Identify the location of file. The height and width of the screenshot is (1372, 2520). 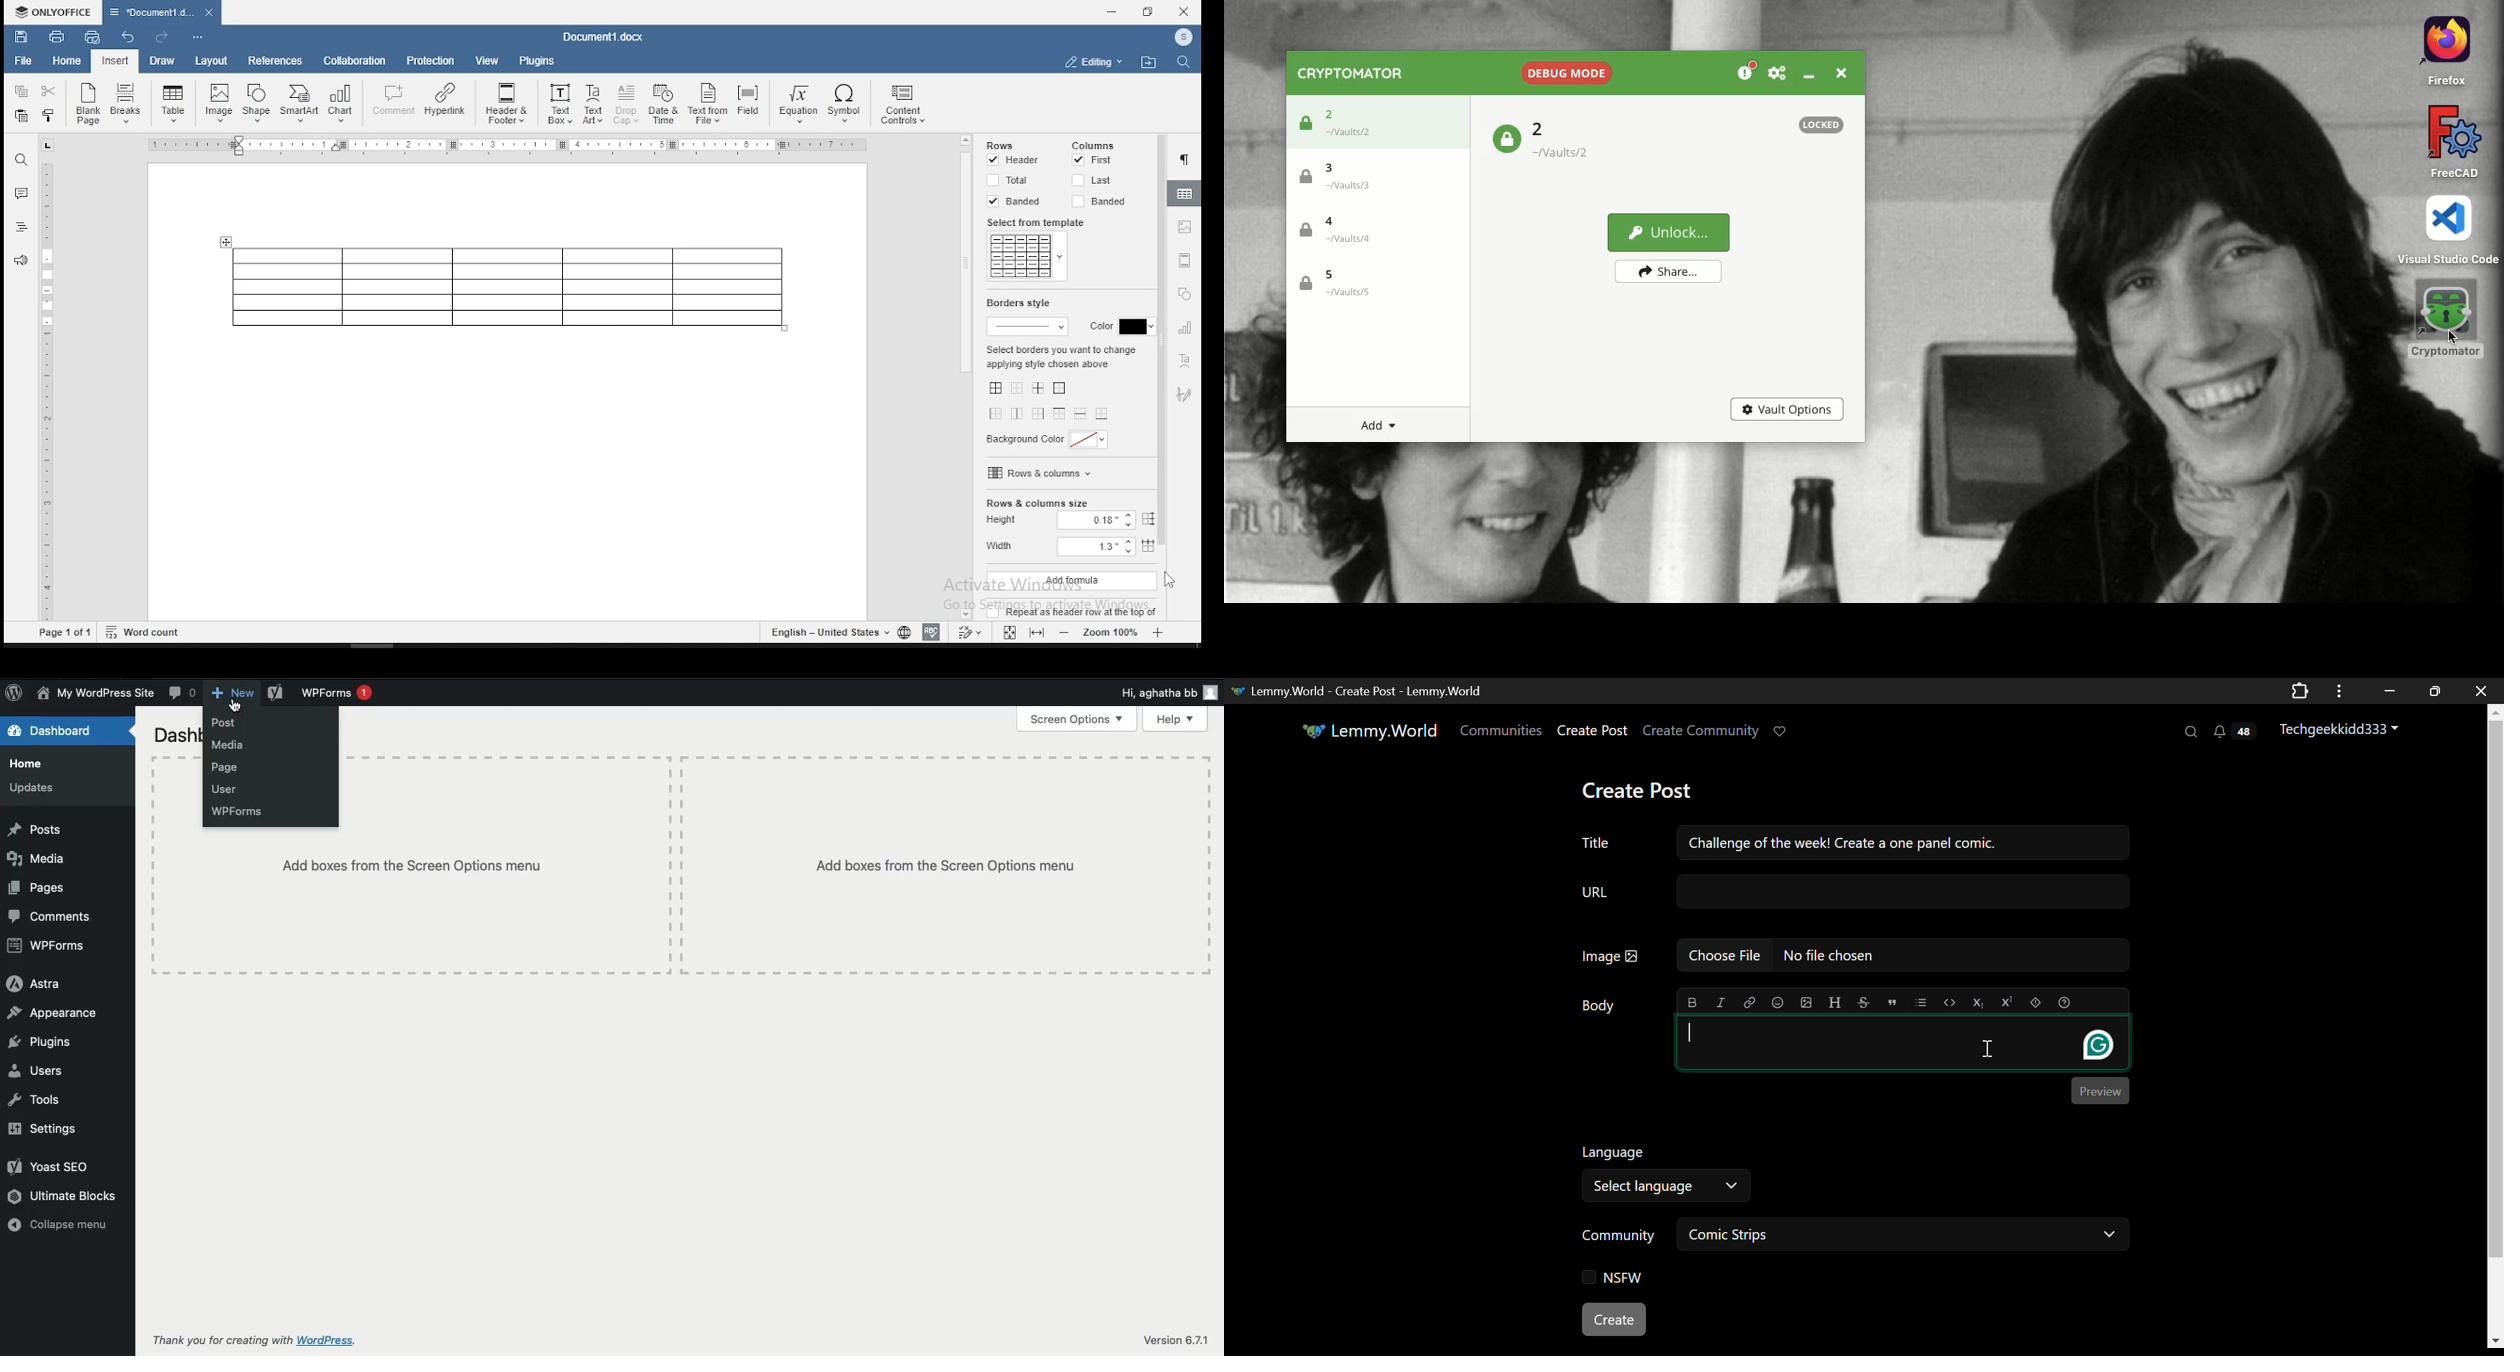
(25, 62).